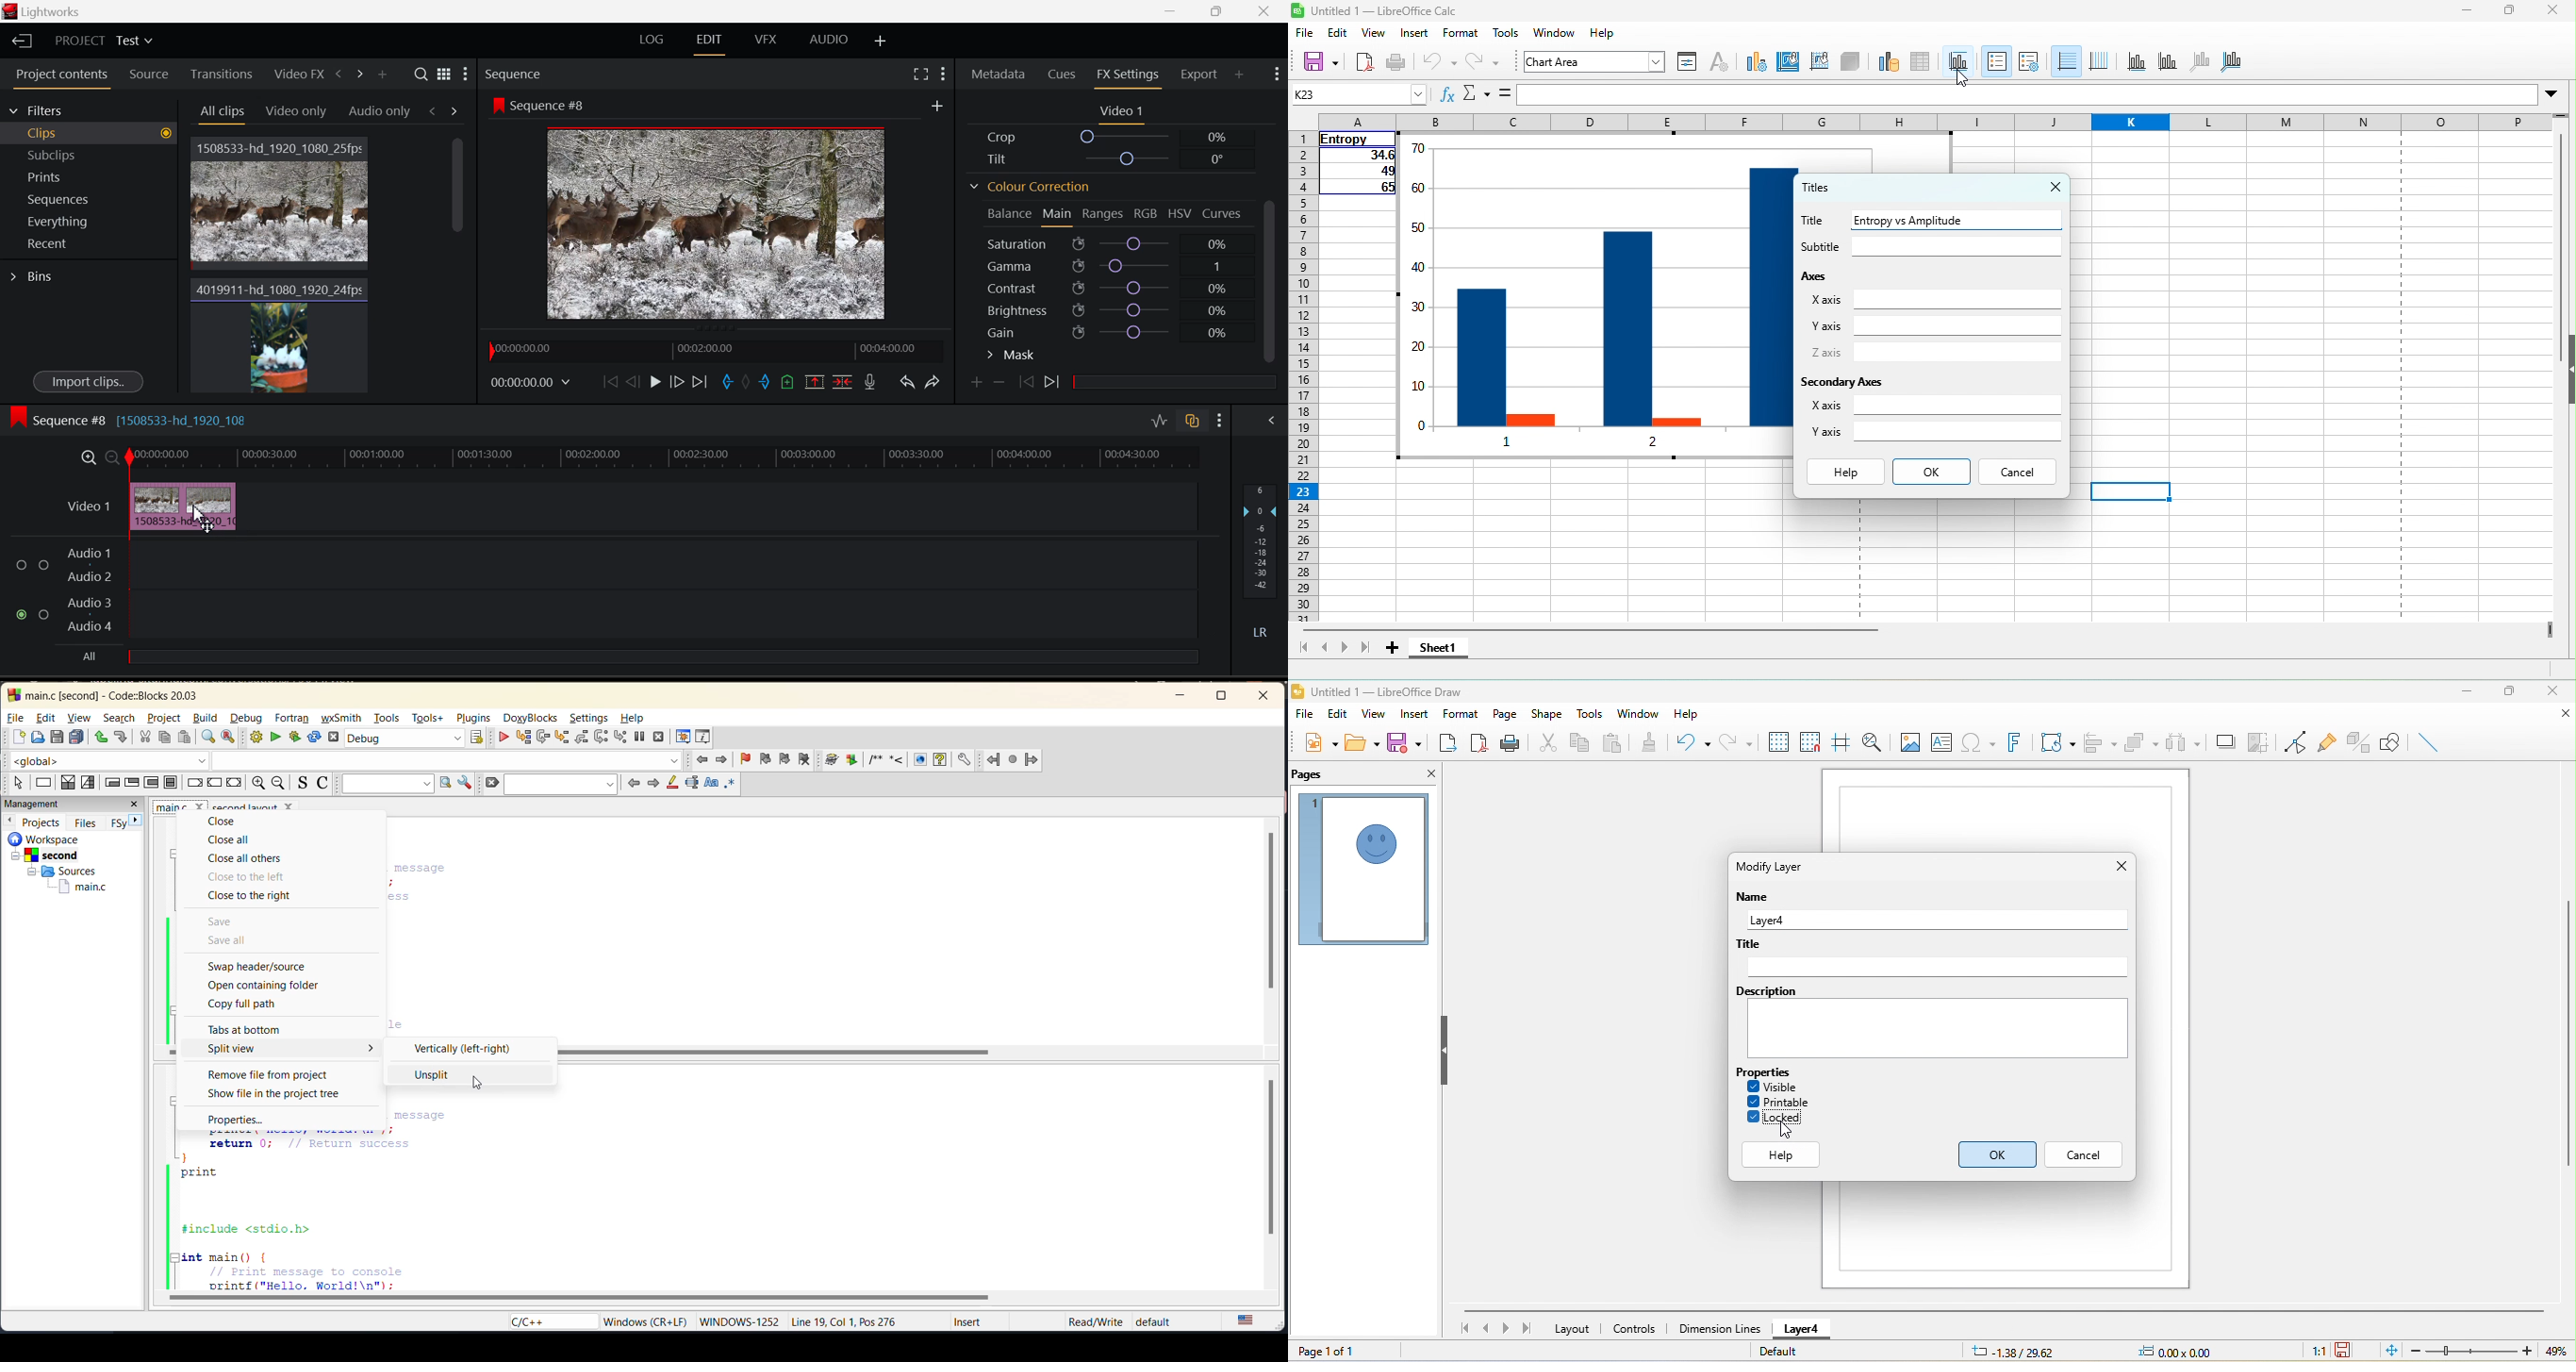 The width and height of the screenshot is (2576, 1372). Describe the element at coordinates (1492, 64) in the screenshot. I see `redo` at that location.